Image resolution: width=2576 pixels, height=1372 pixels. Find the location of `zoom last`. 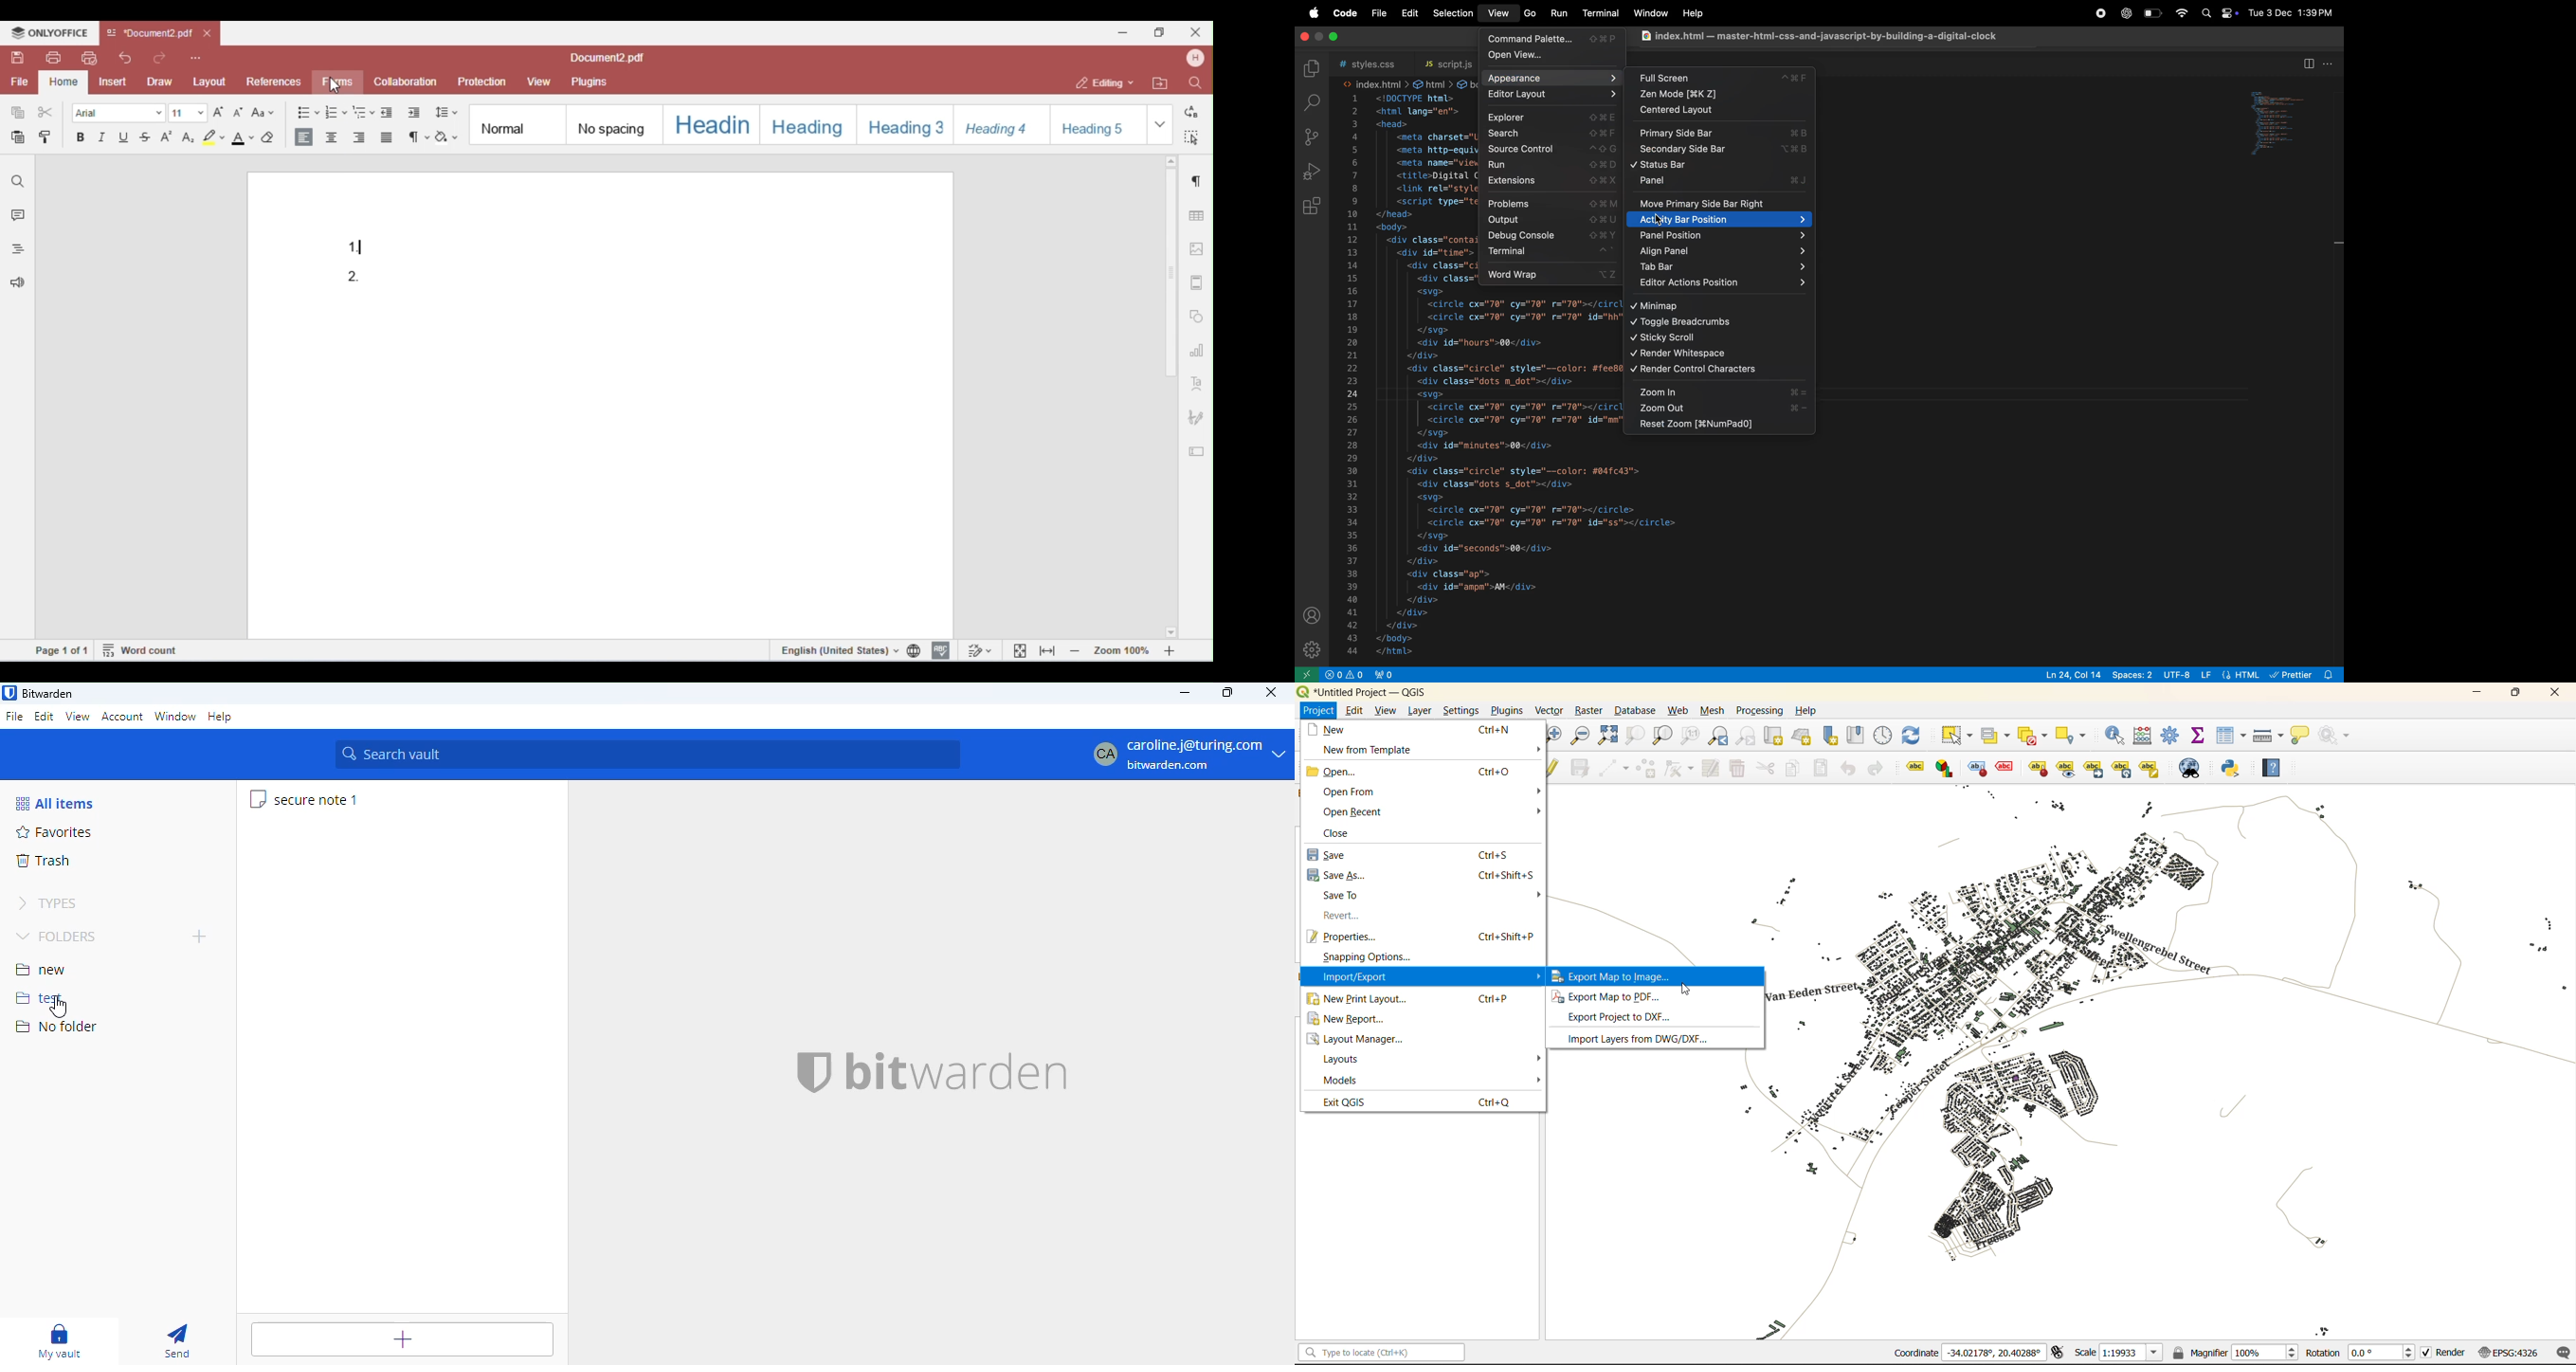

zoom last is located at coordinates (1721, 736).